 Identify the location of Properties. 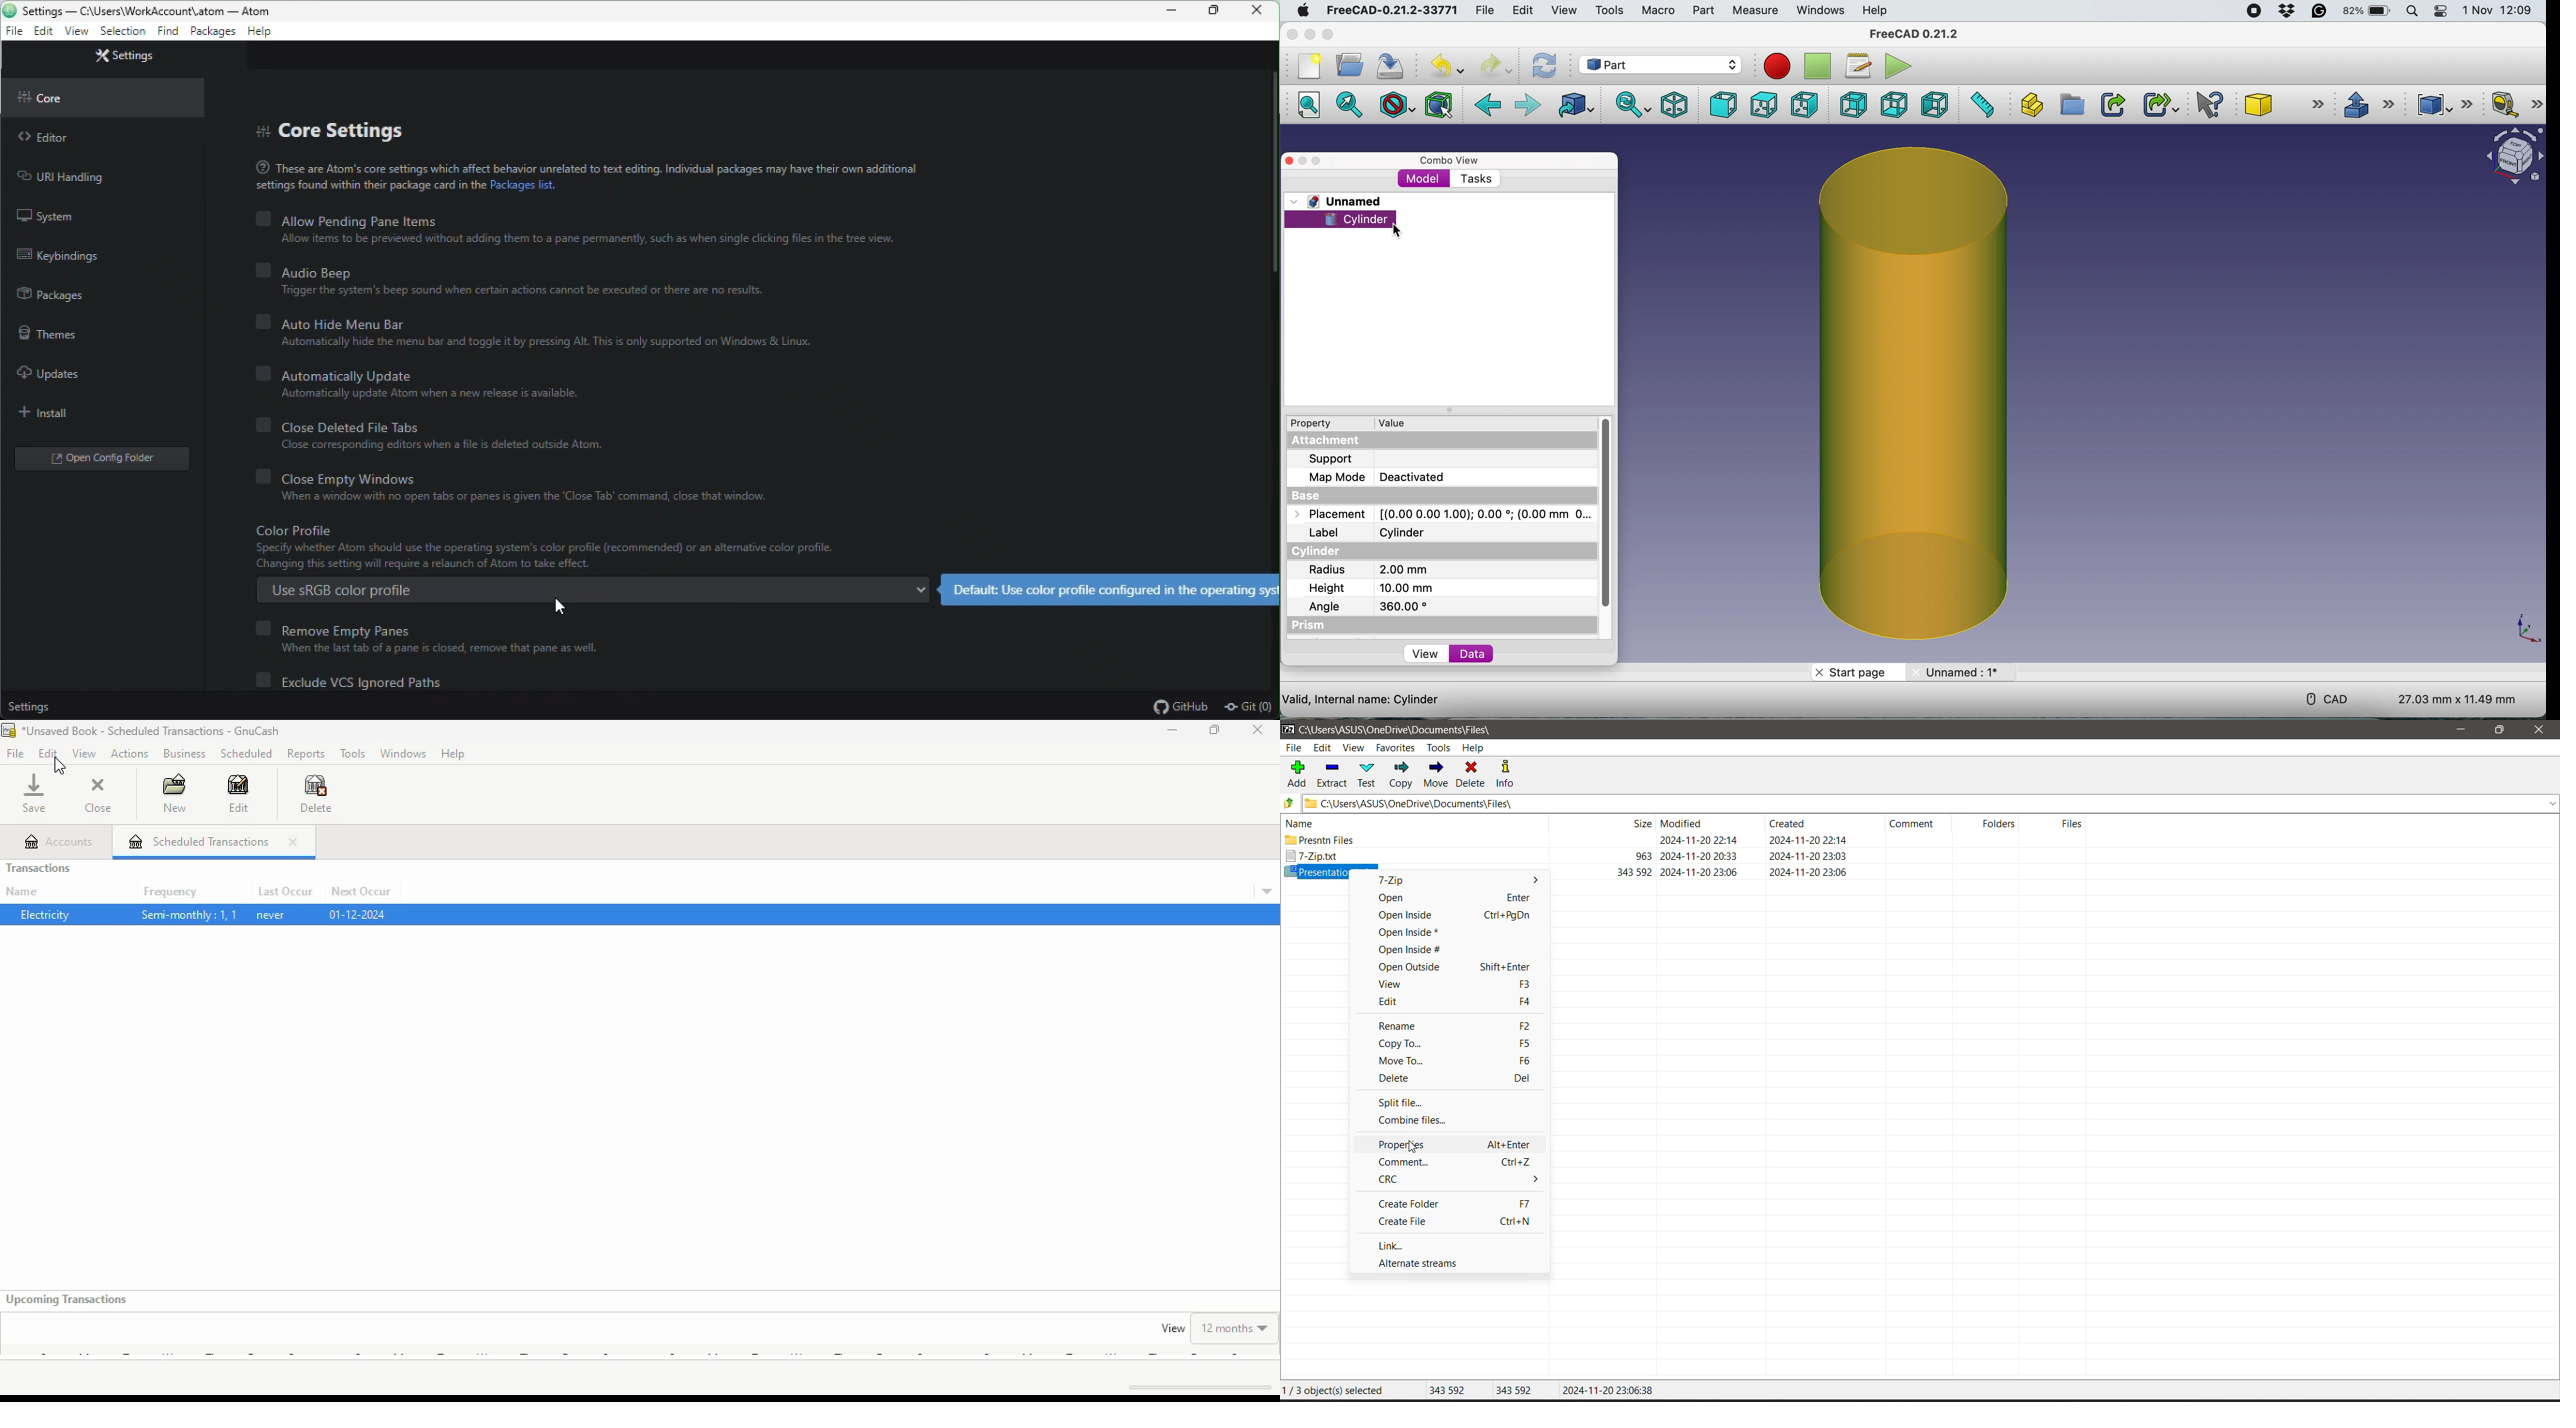
(1441, 1144).